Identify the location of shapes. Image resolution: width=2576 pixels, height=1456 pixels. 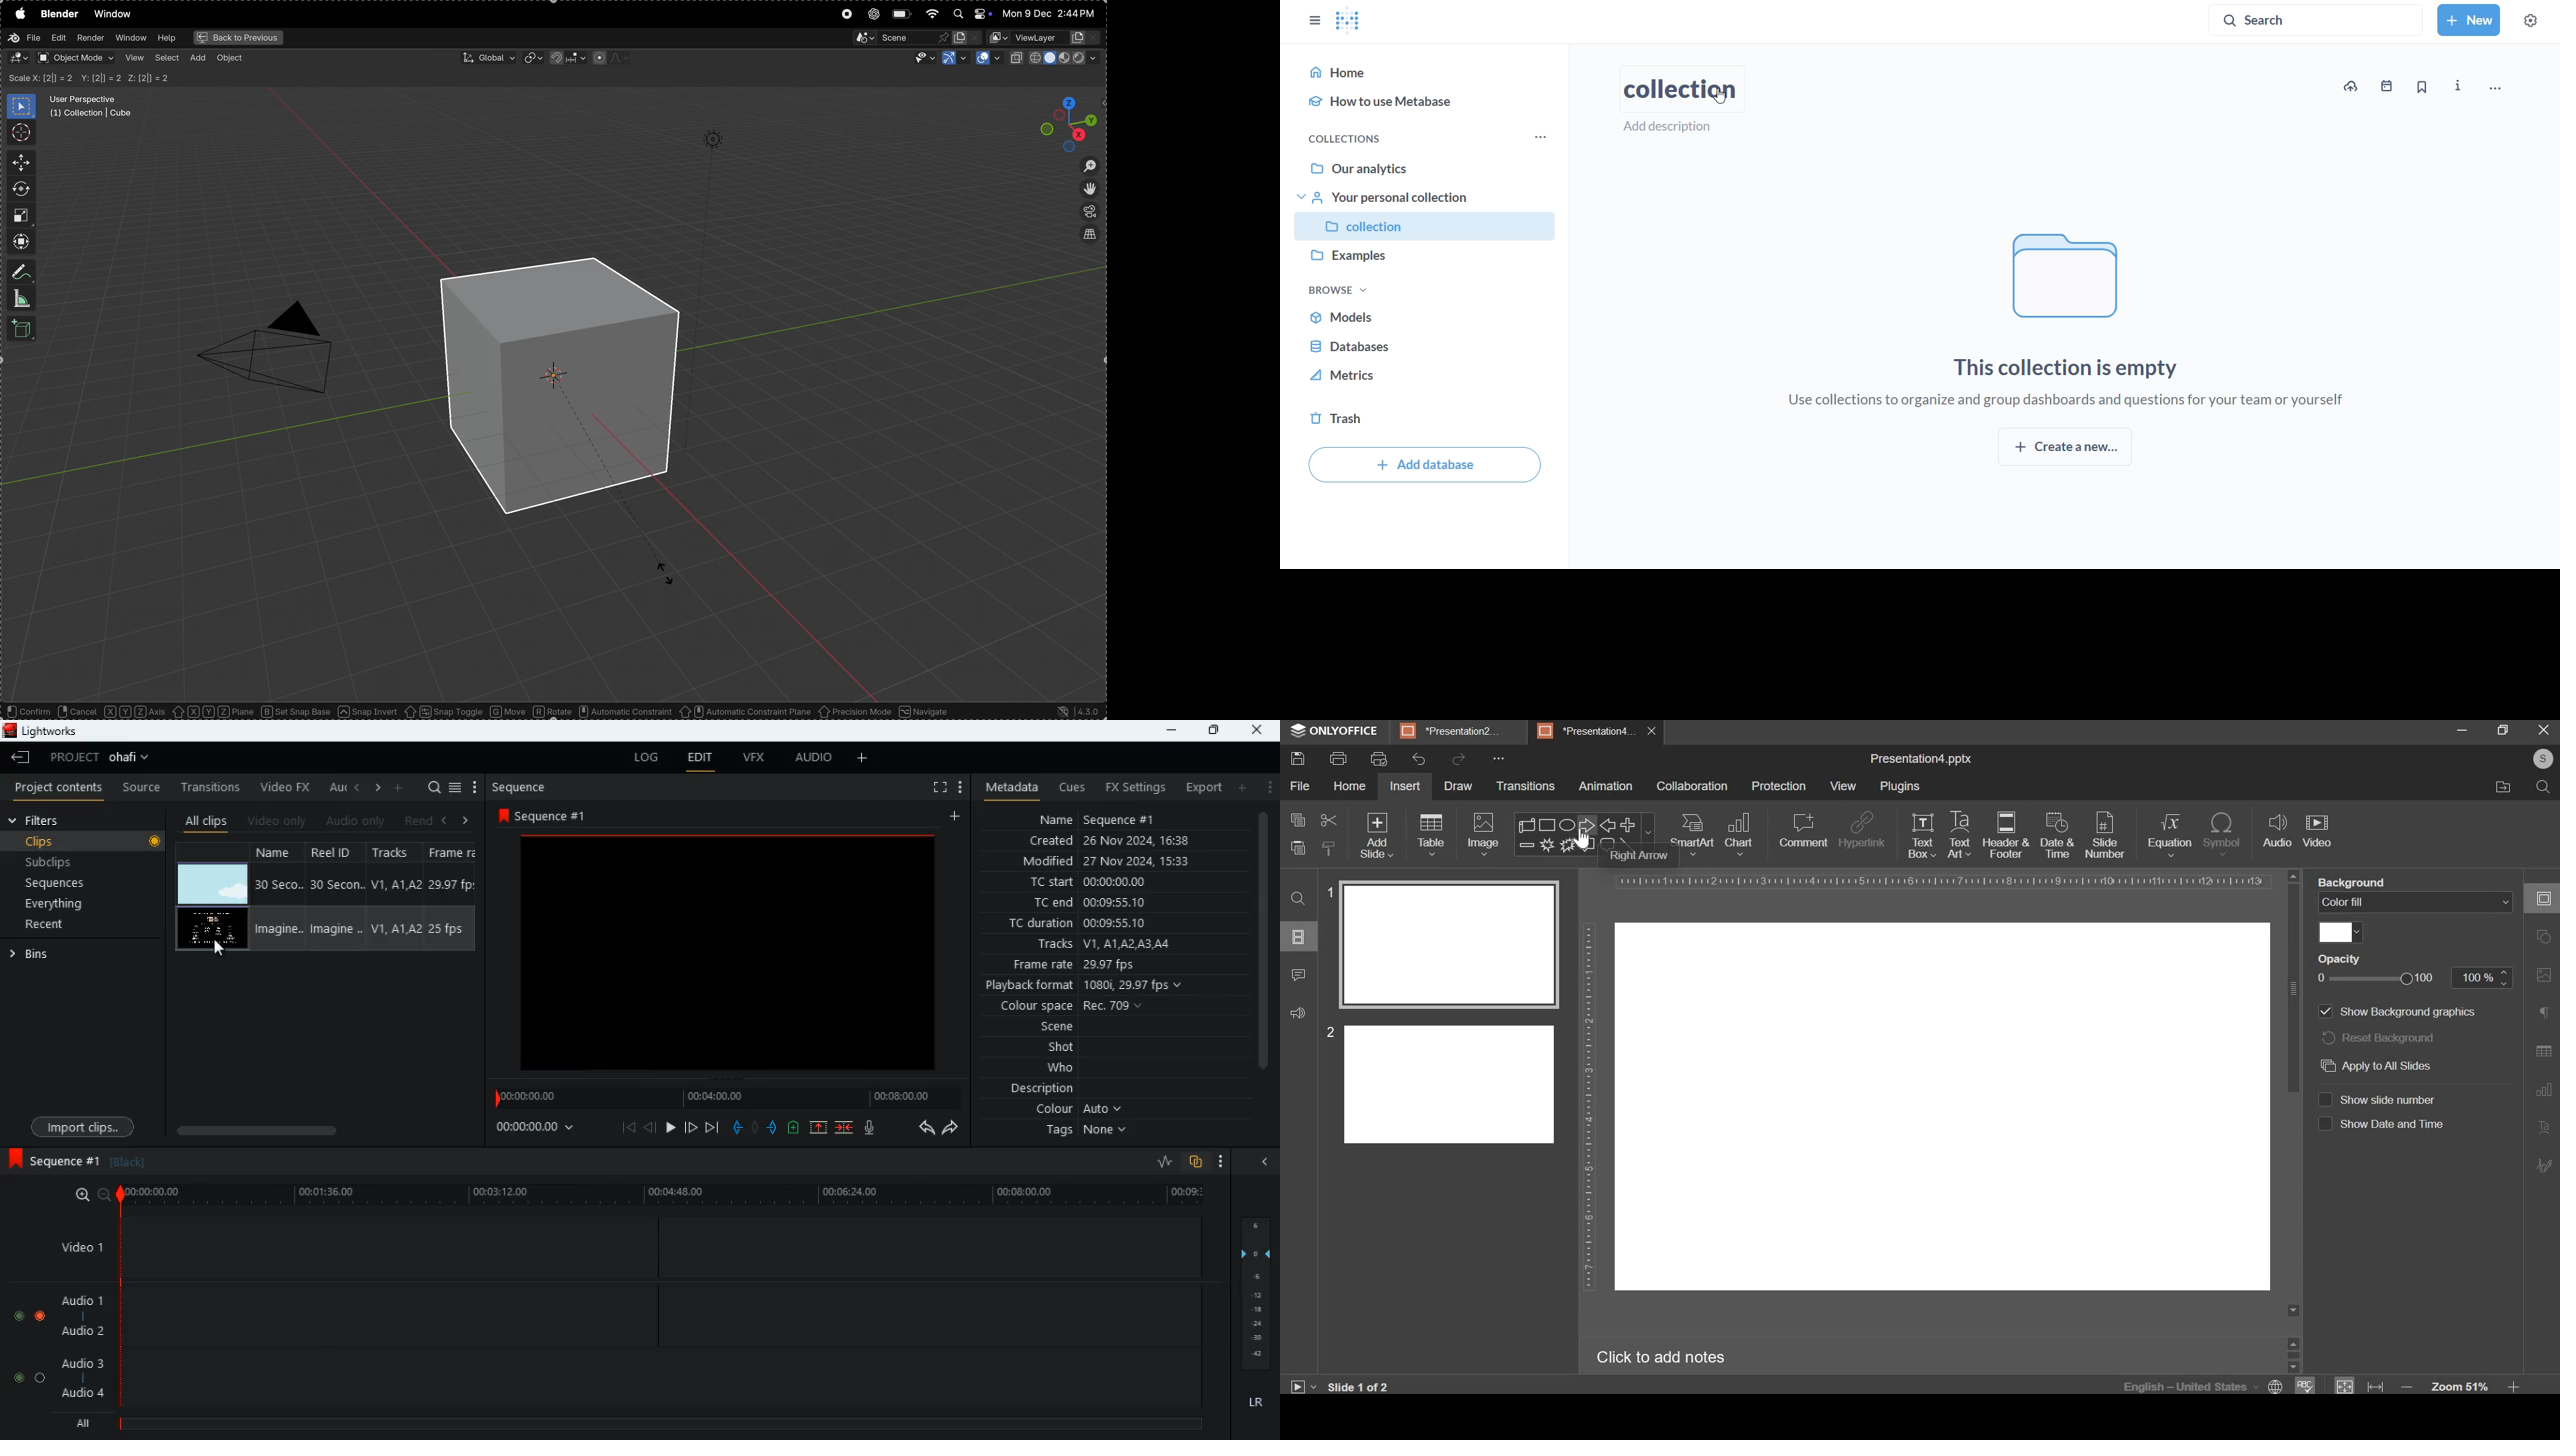
(1584, 833).